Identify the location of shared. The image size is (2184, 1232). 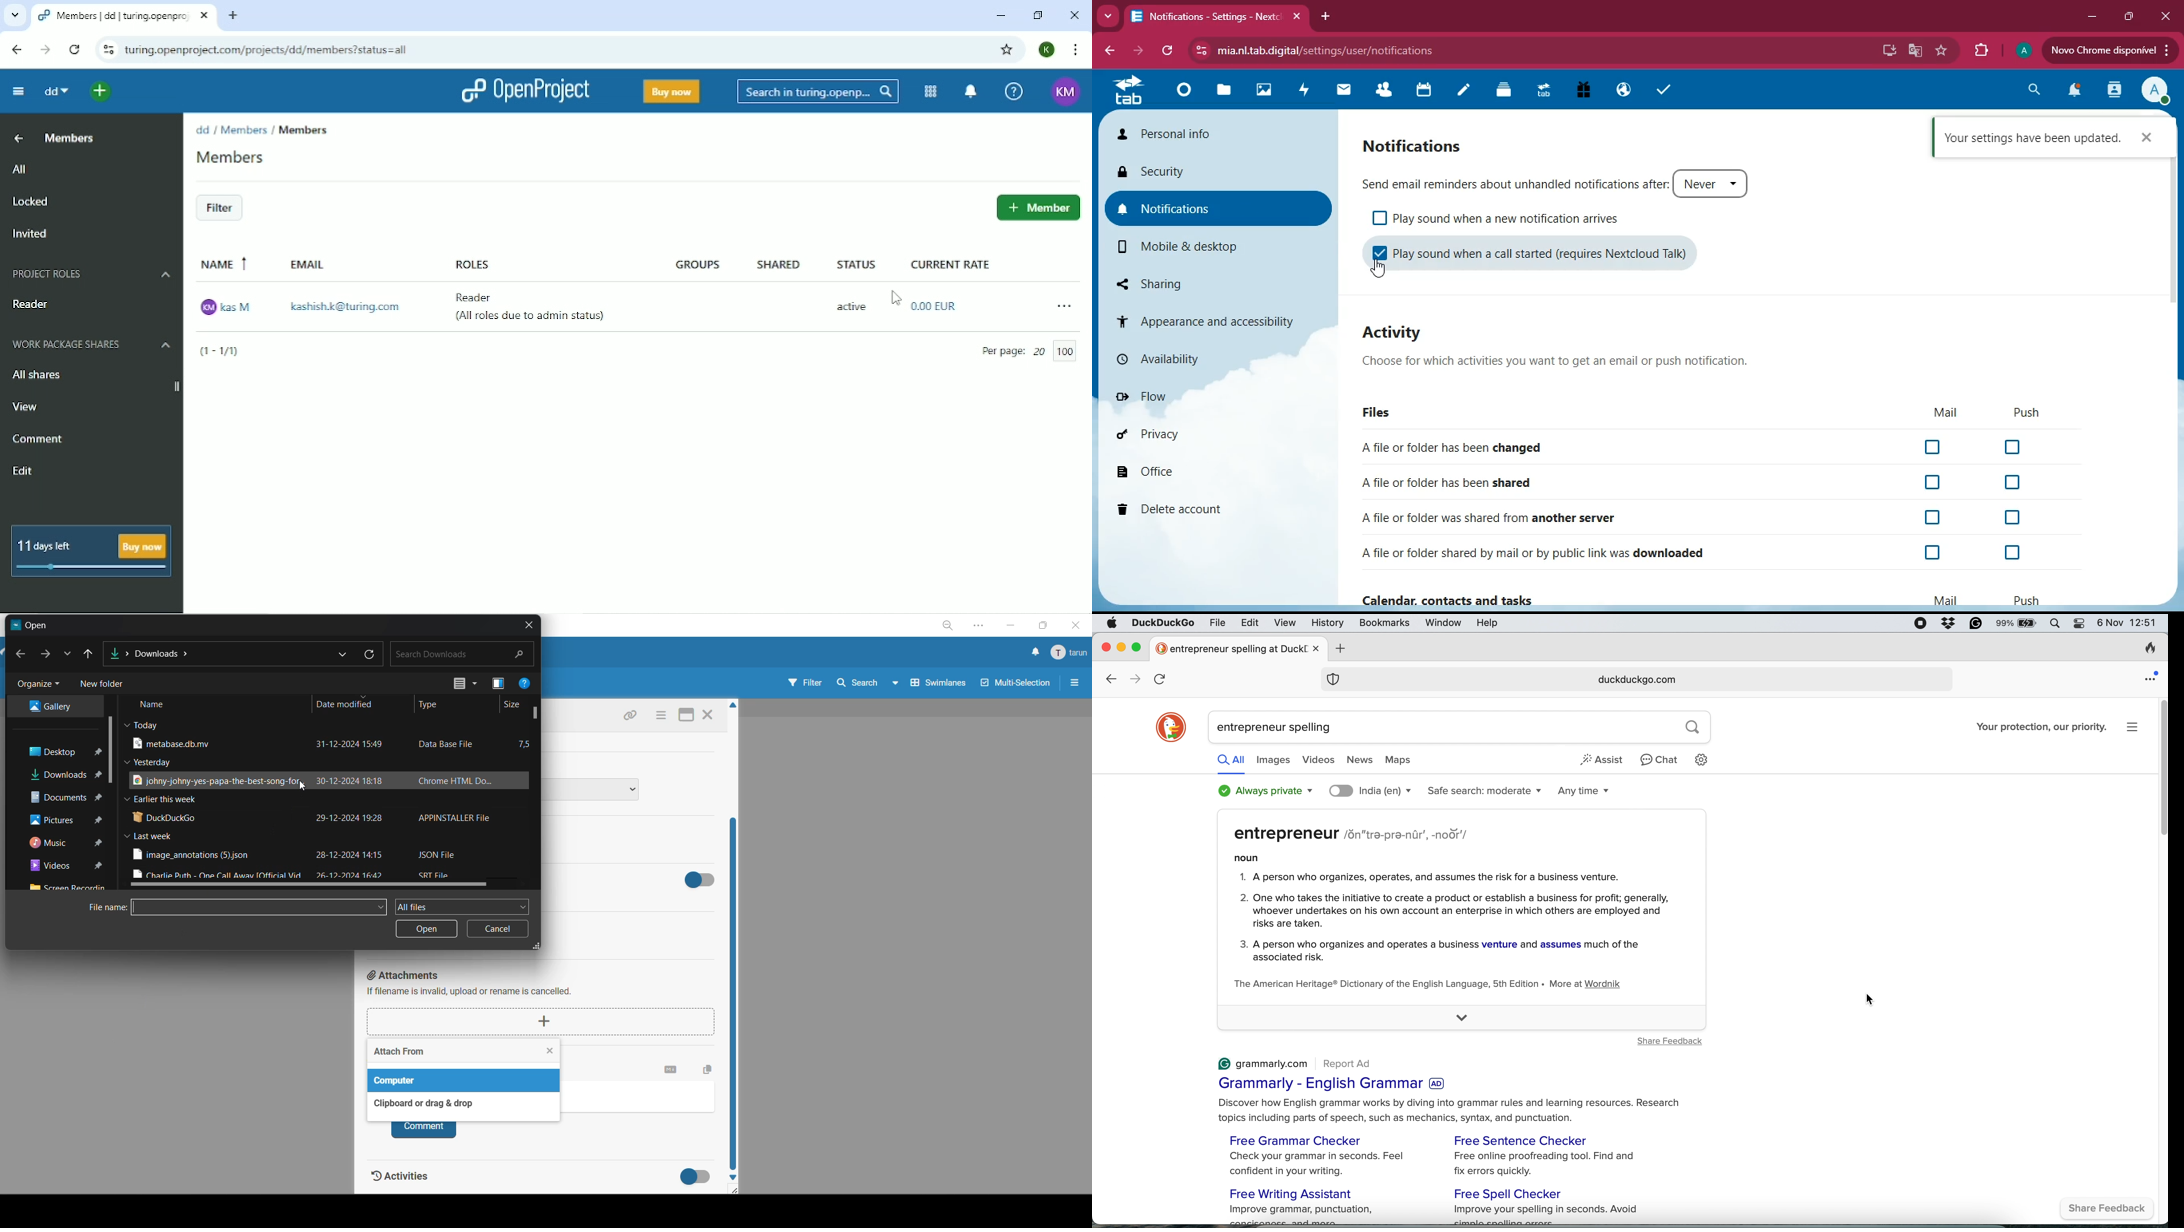
(1457, 485).